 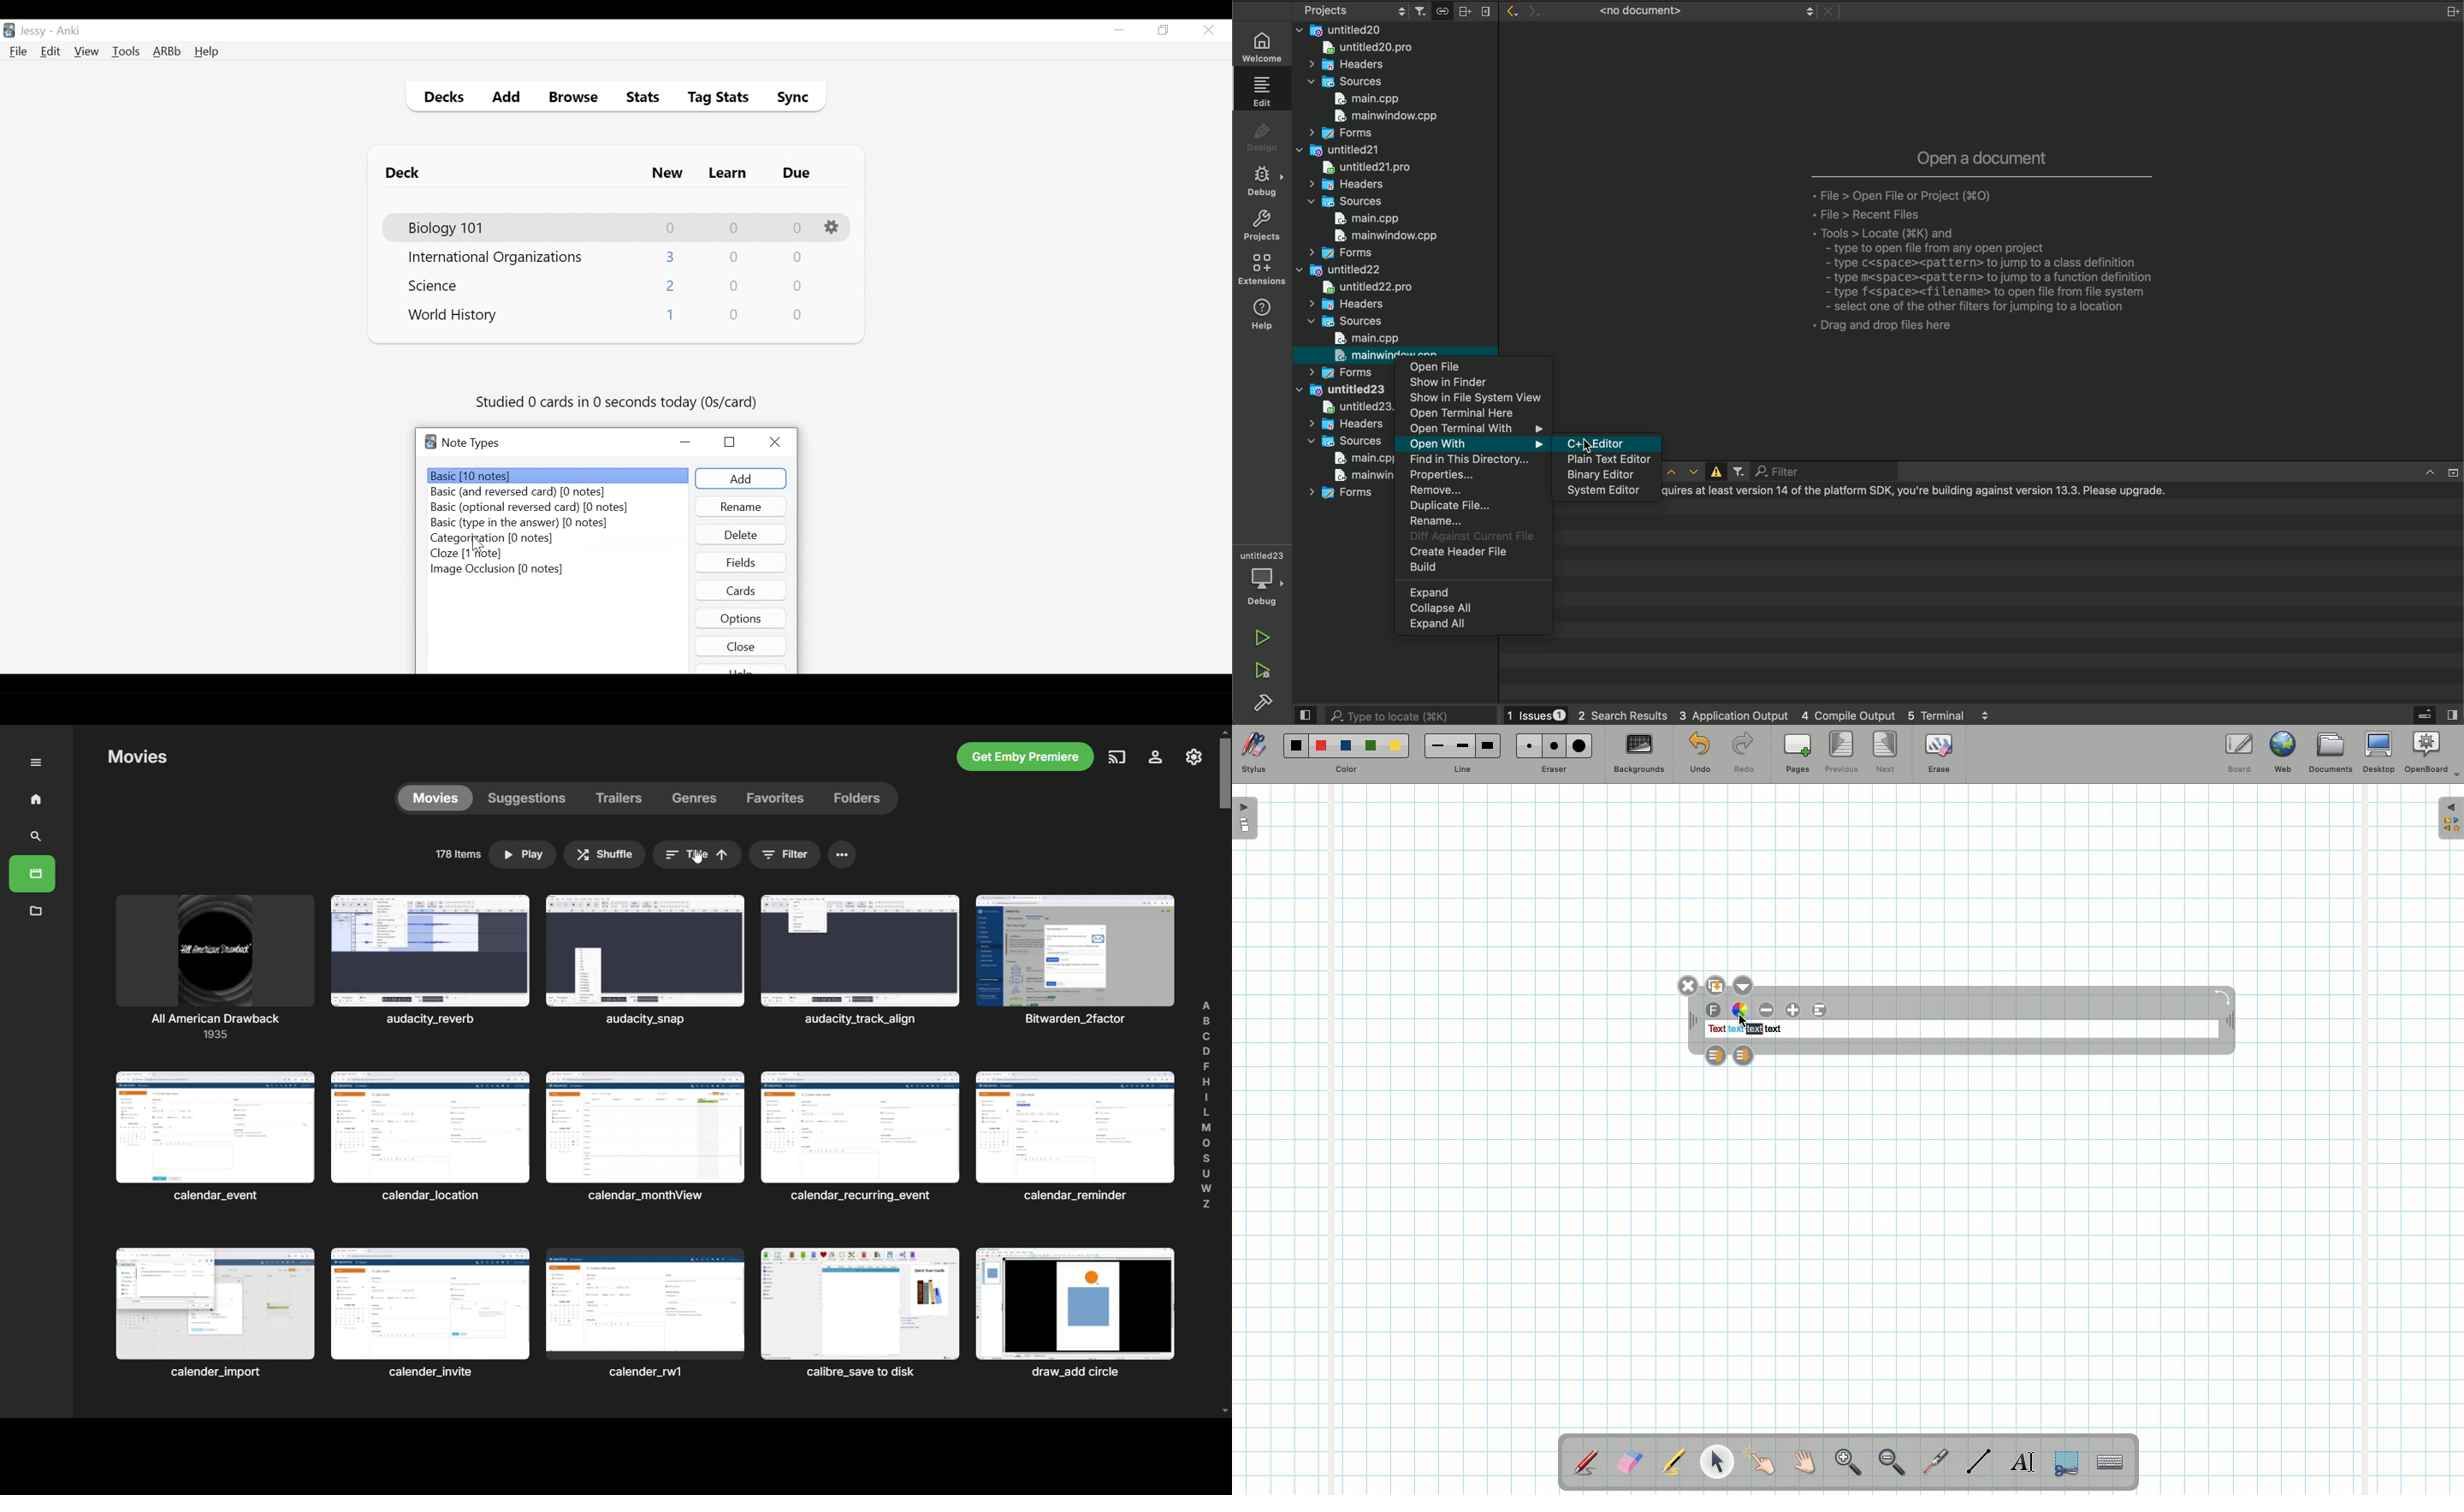 What do you see at coordinates (507, 99) in the screenshot?
I see `Add` at bounding box center [507, 99].